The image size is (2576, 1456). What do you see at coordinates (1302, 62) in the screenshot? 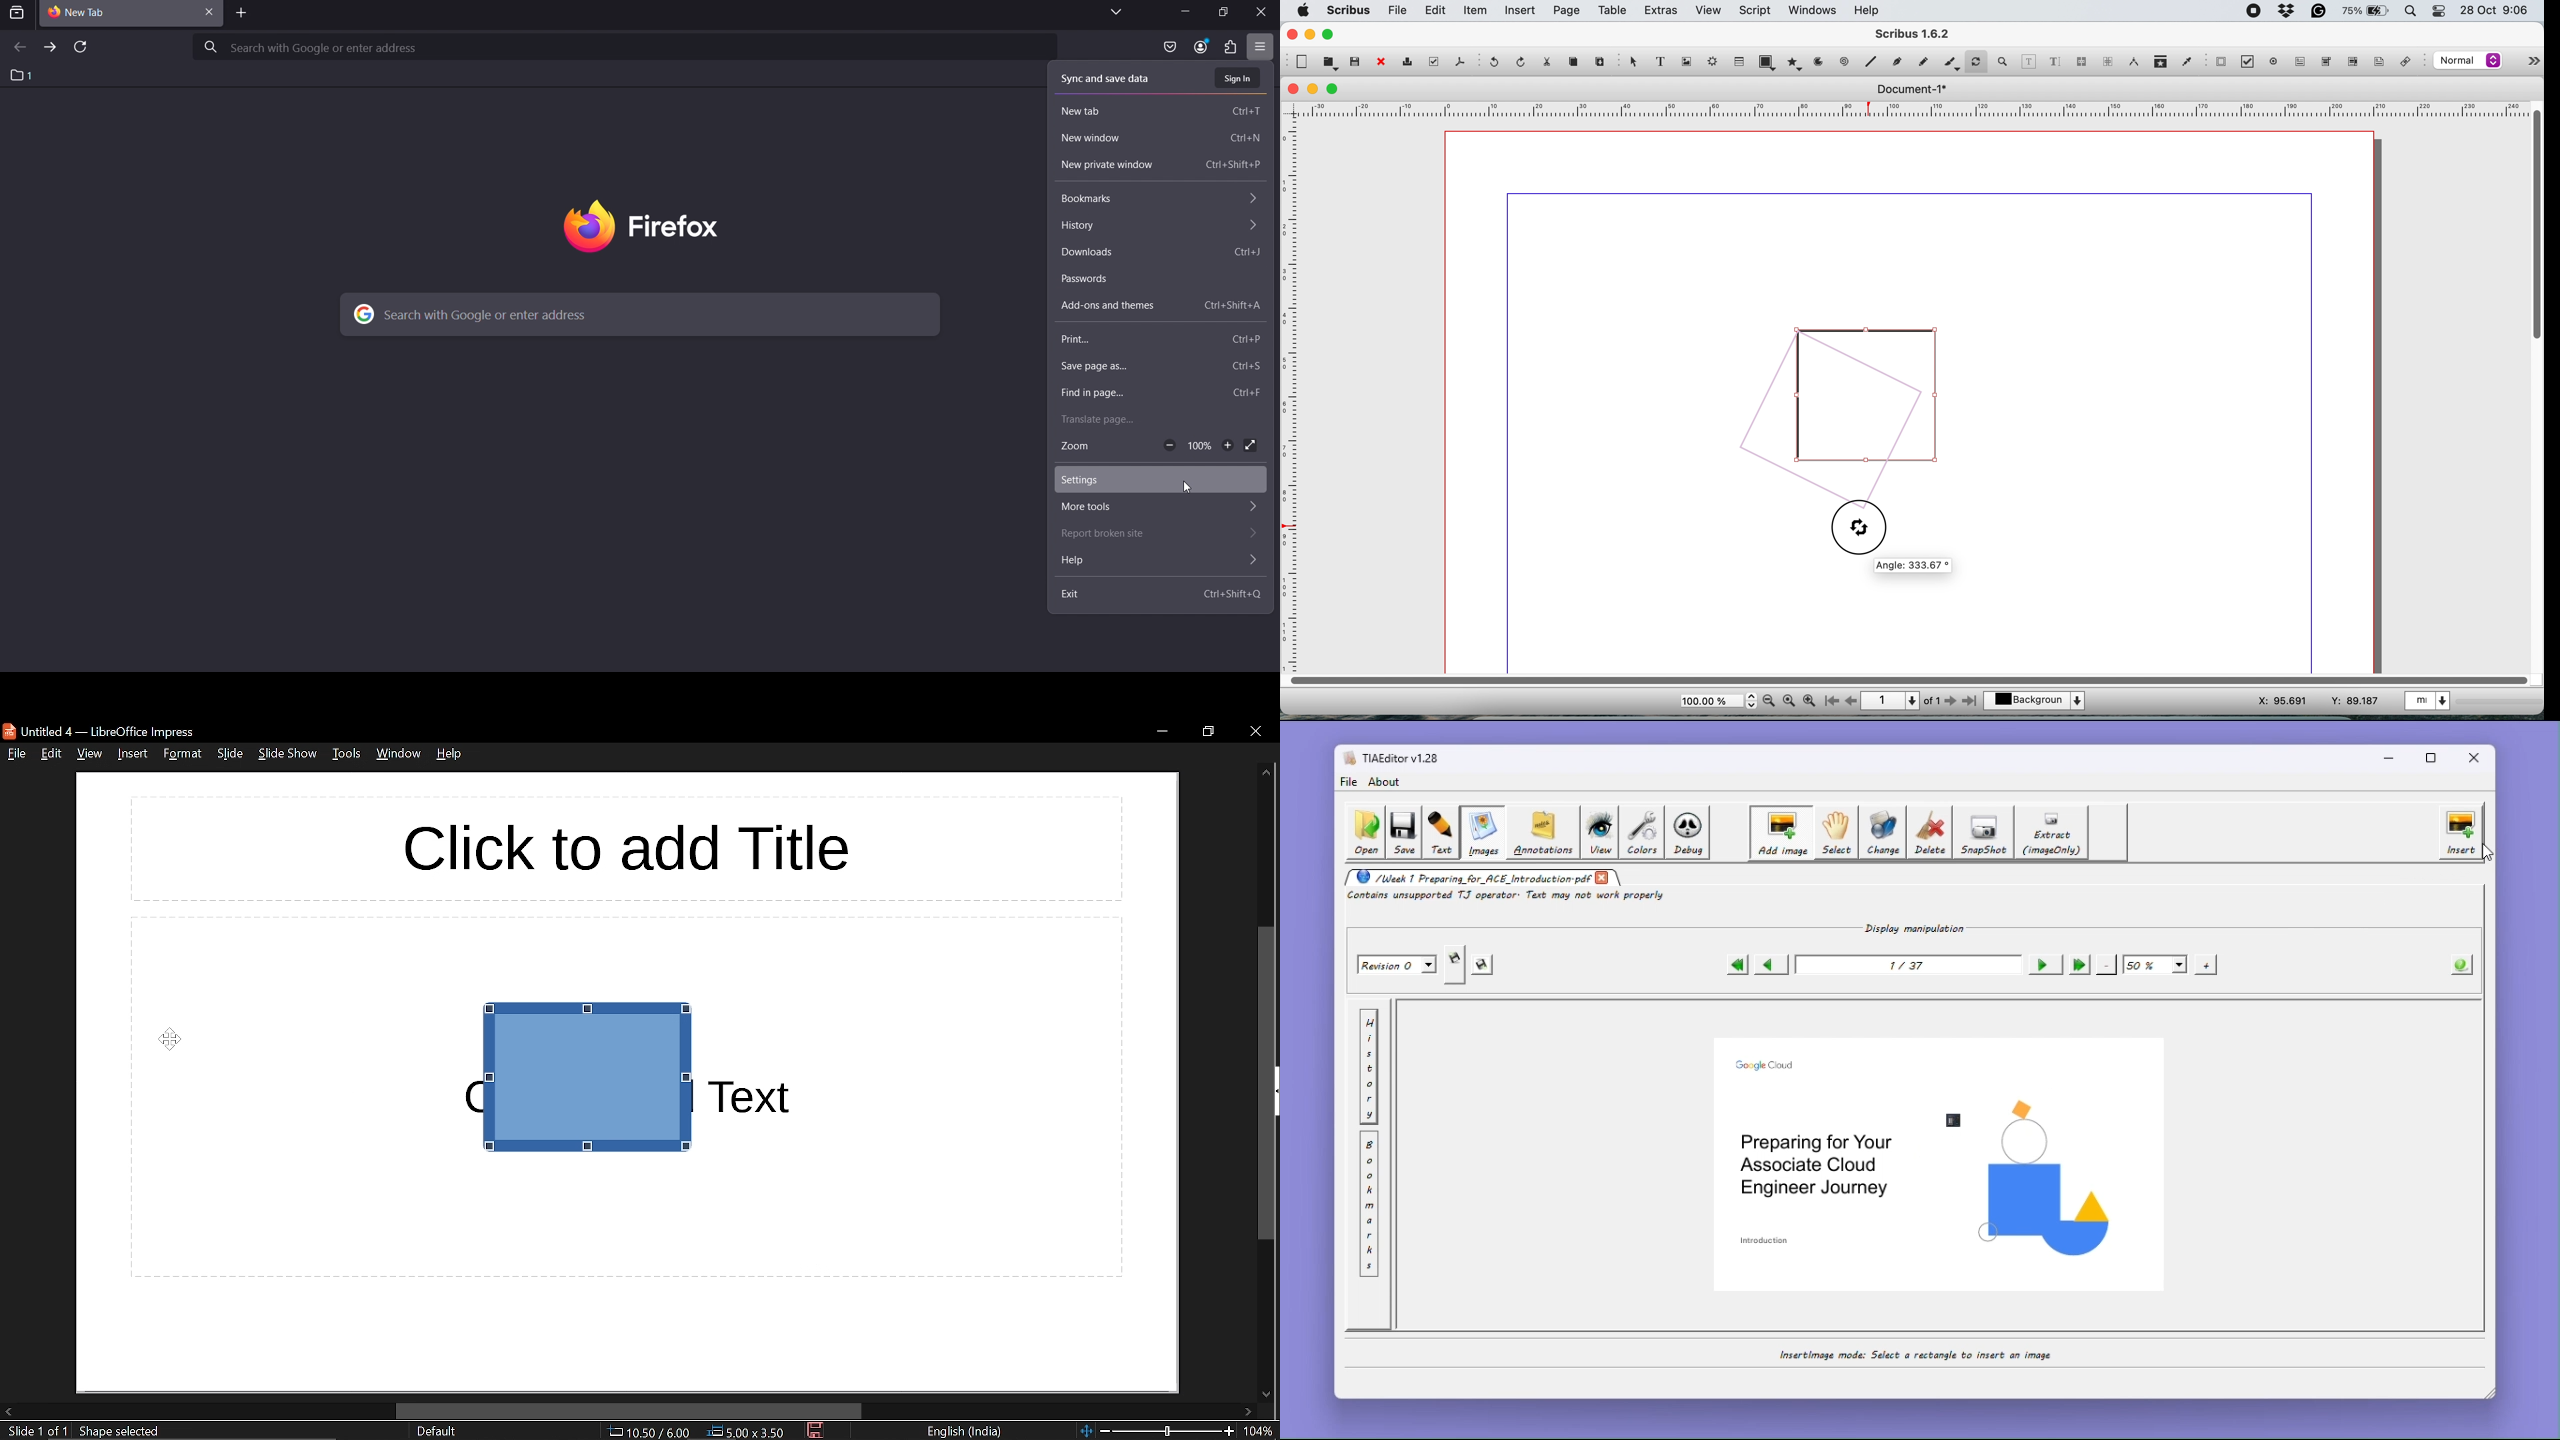
I see `new` at bounding box center [1302, 62].